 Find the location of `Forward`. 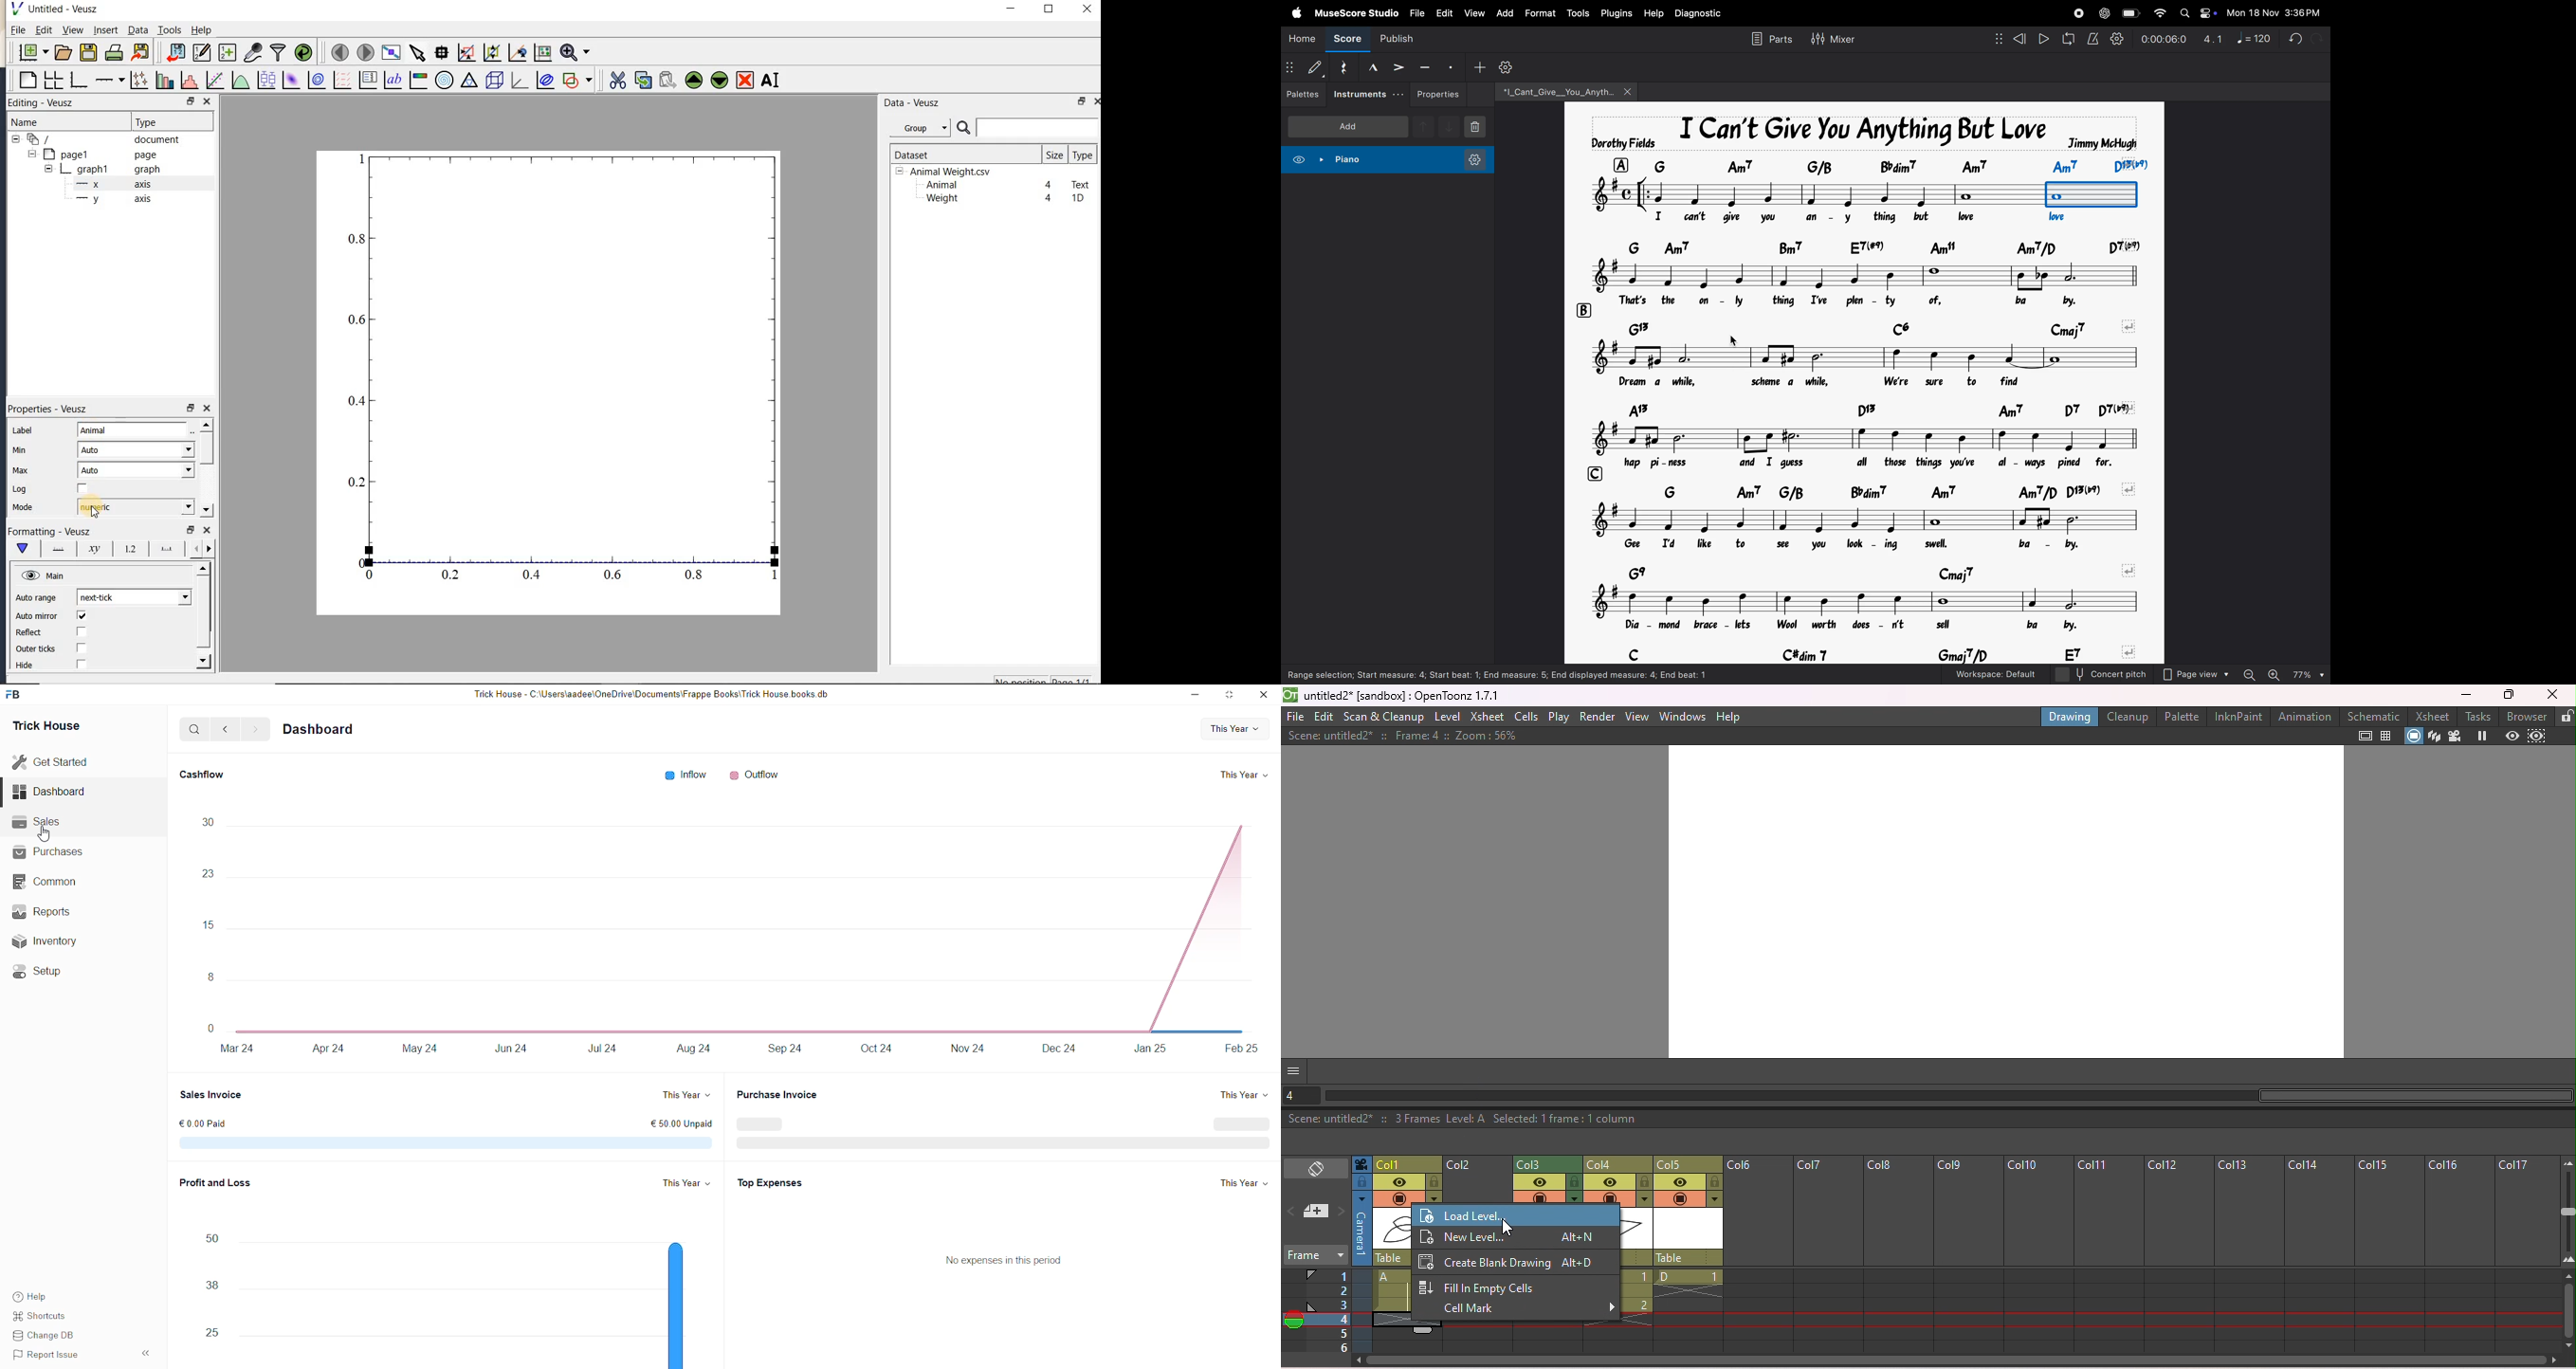

Forward is located at coordinates (256, 730).